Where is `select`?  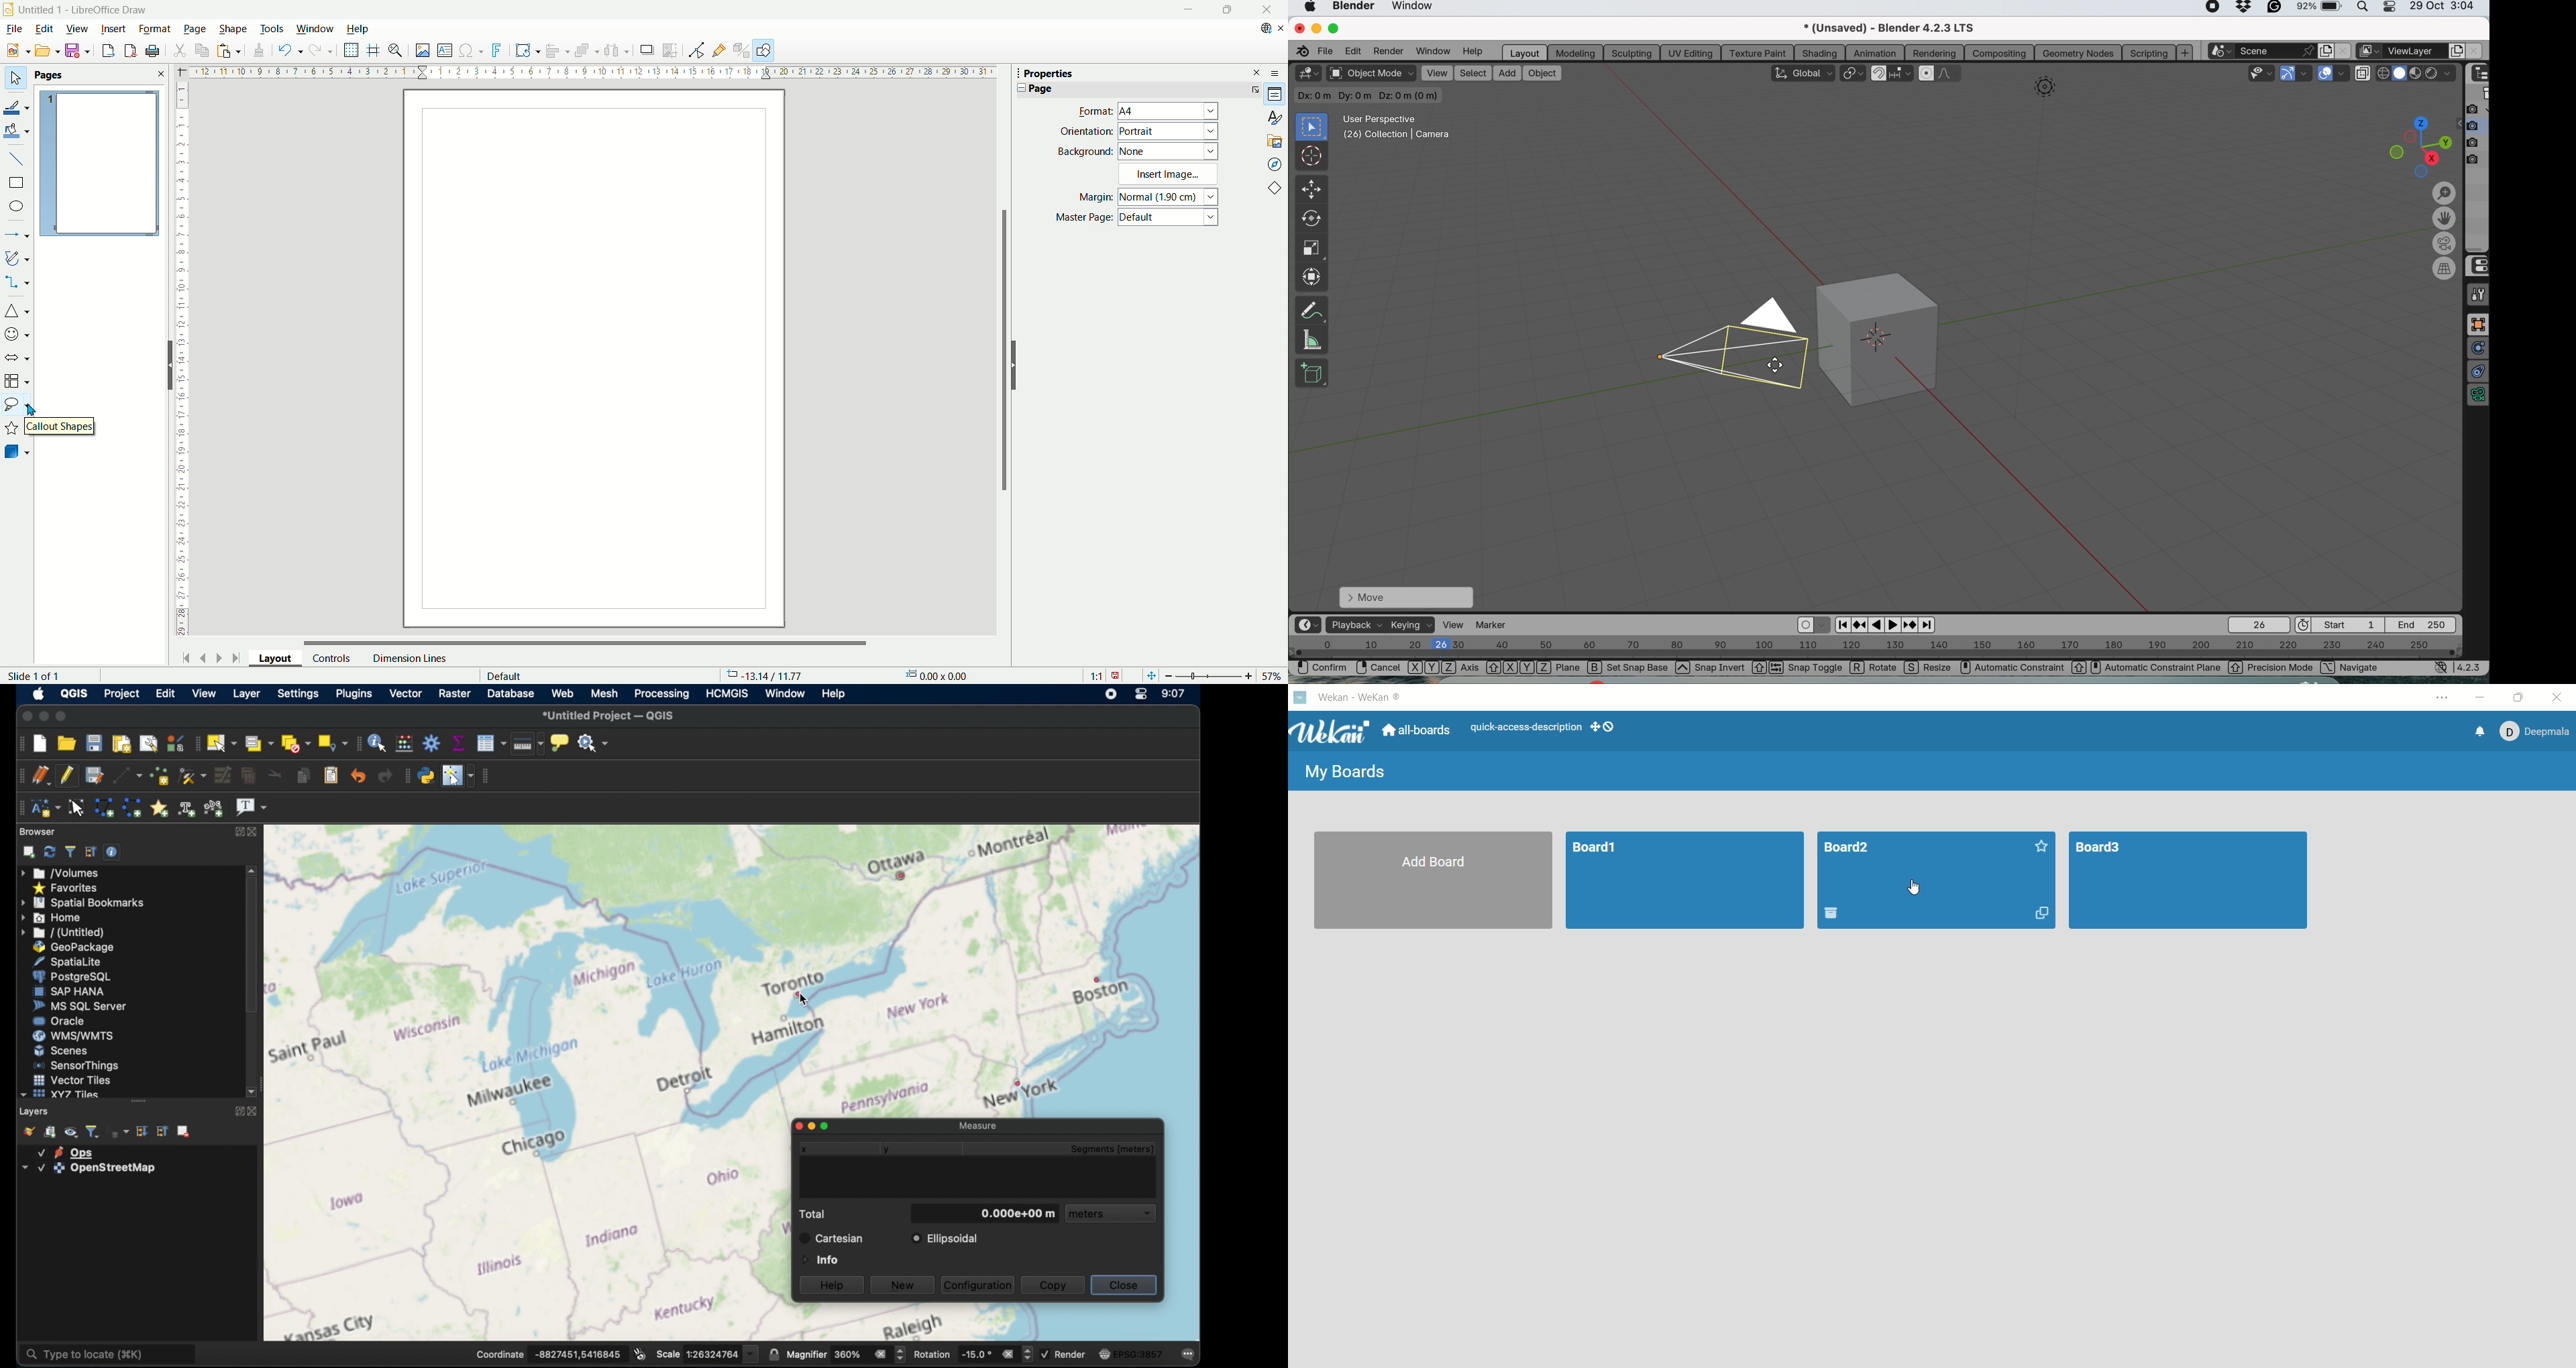 select is located at coordinates (1473, 74).